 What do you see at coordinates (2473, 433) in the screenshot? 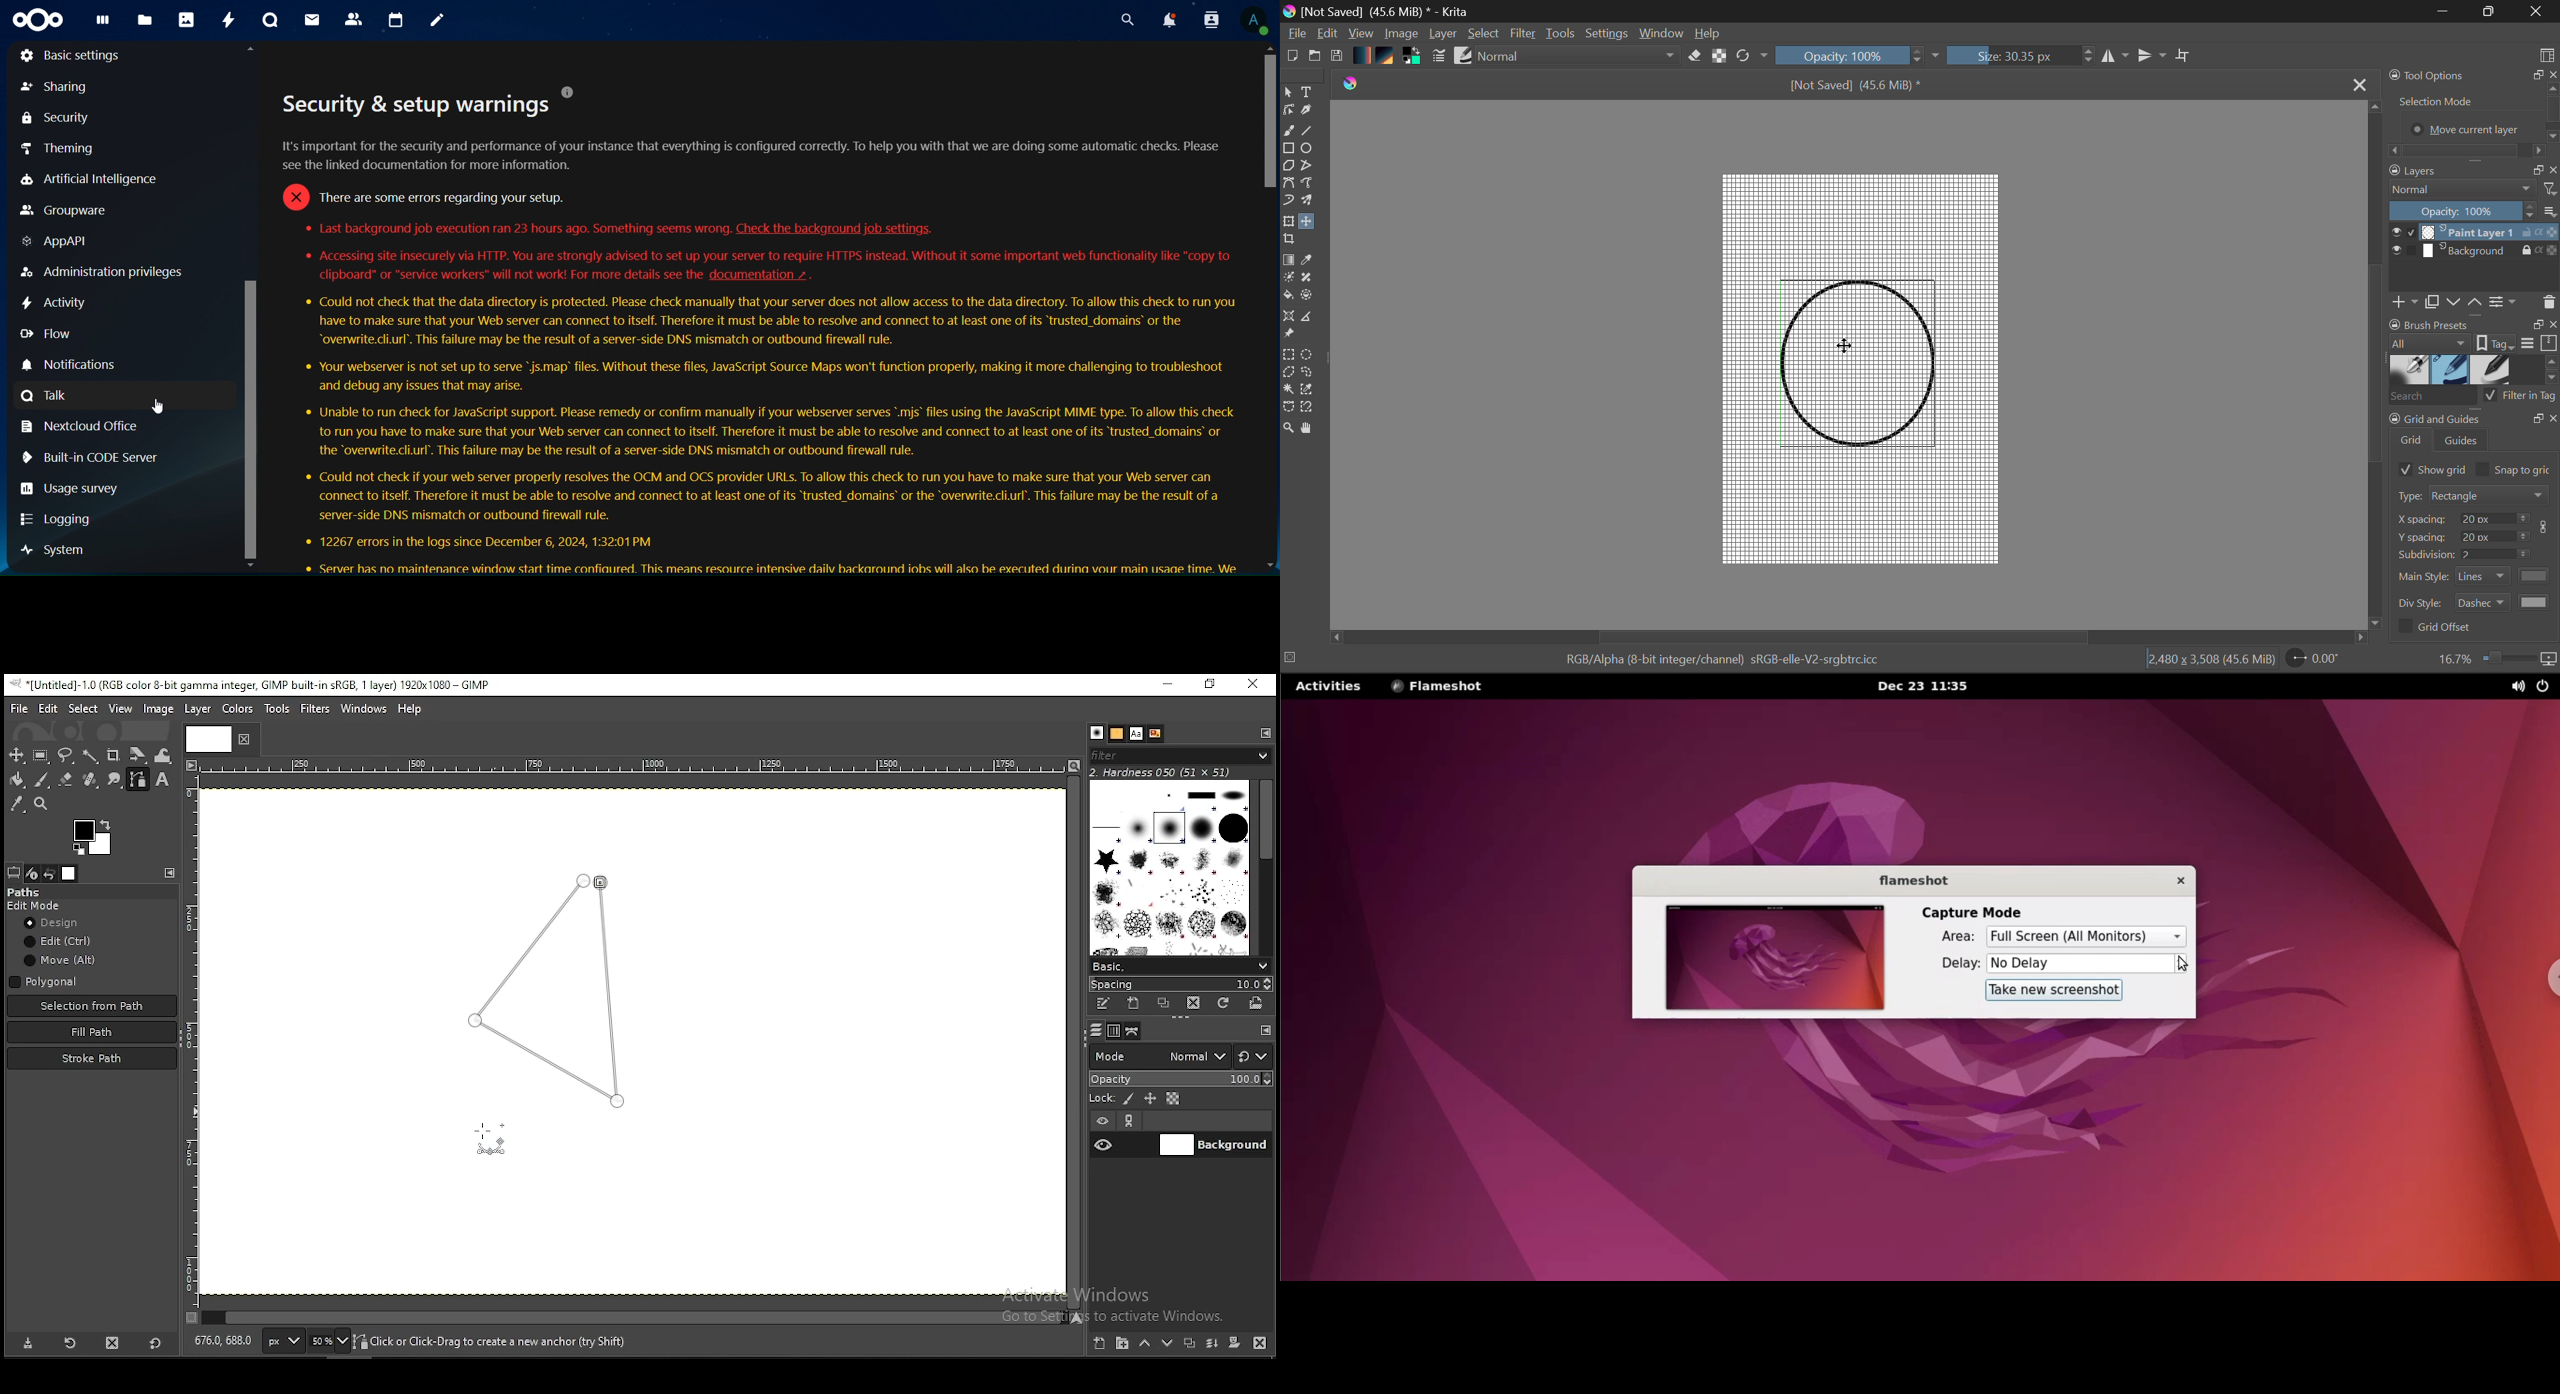
I see `Grid and Guides Docker` at bounding box center [2473, 433].